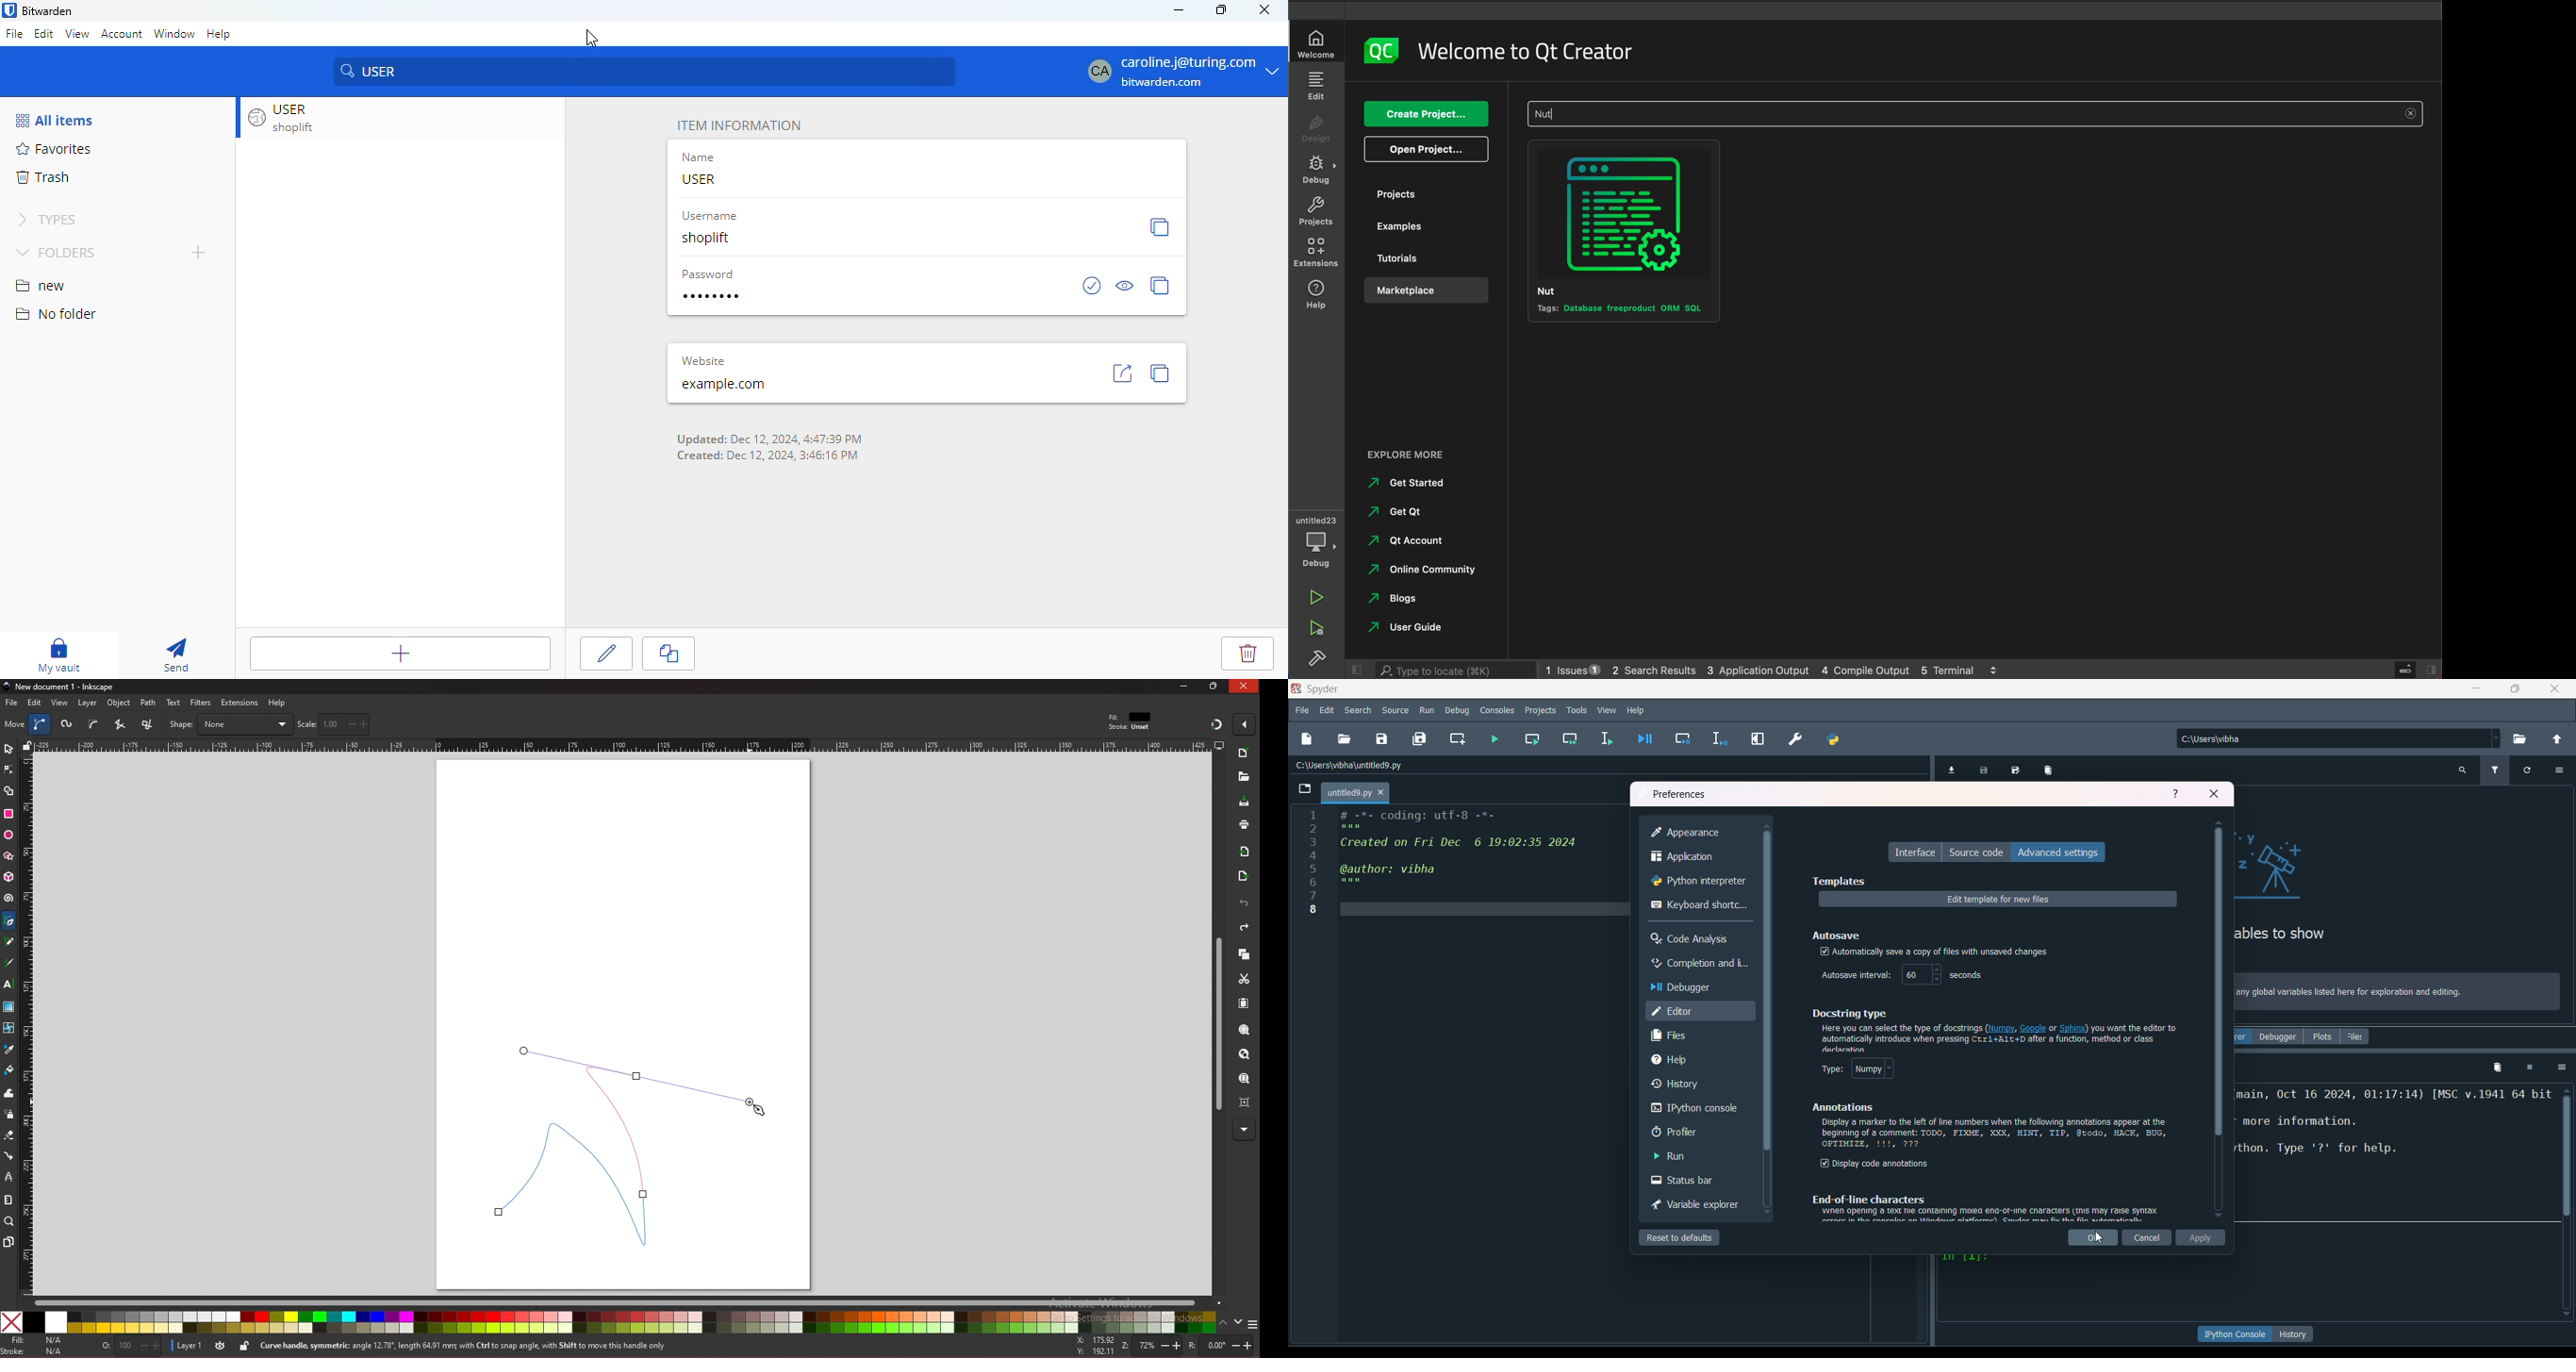 The image size is (2576, 1372). I want to click on preferences, so click(1680, 792).